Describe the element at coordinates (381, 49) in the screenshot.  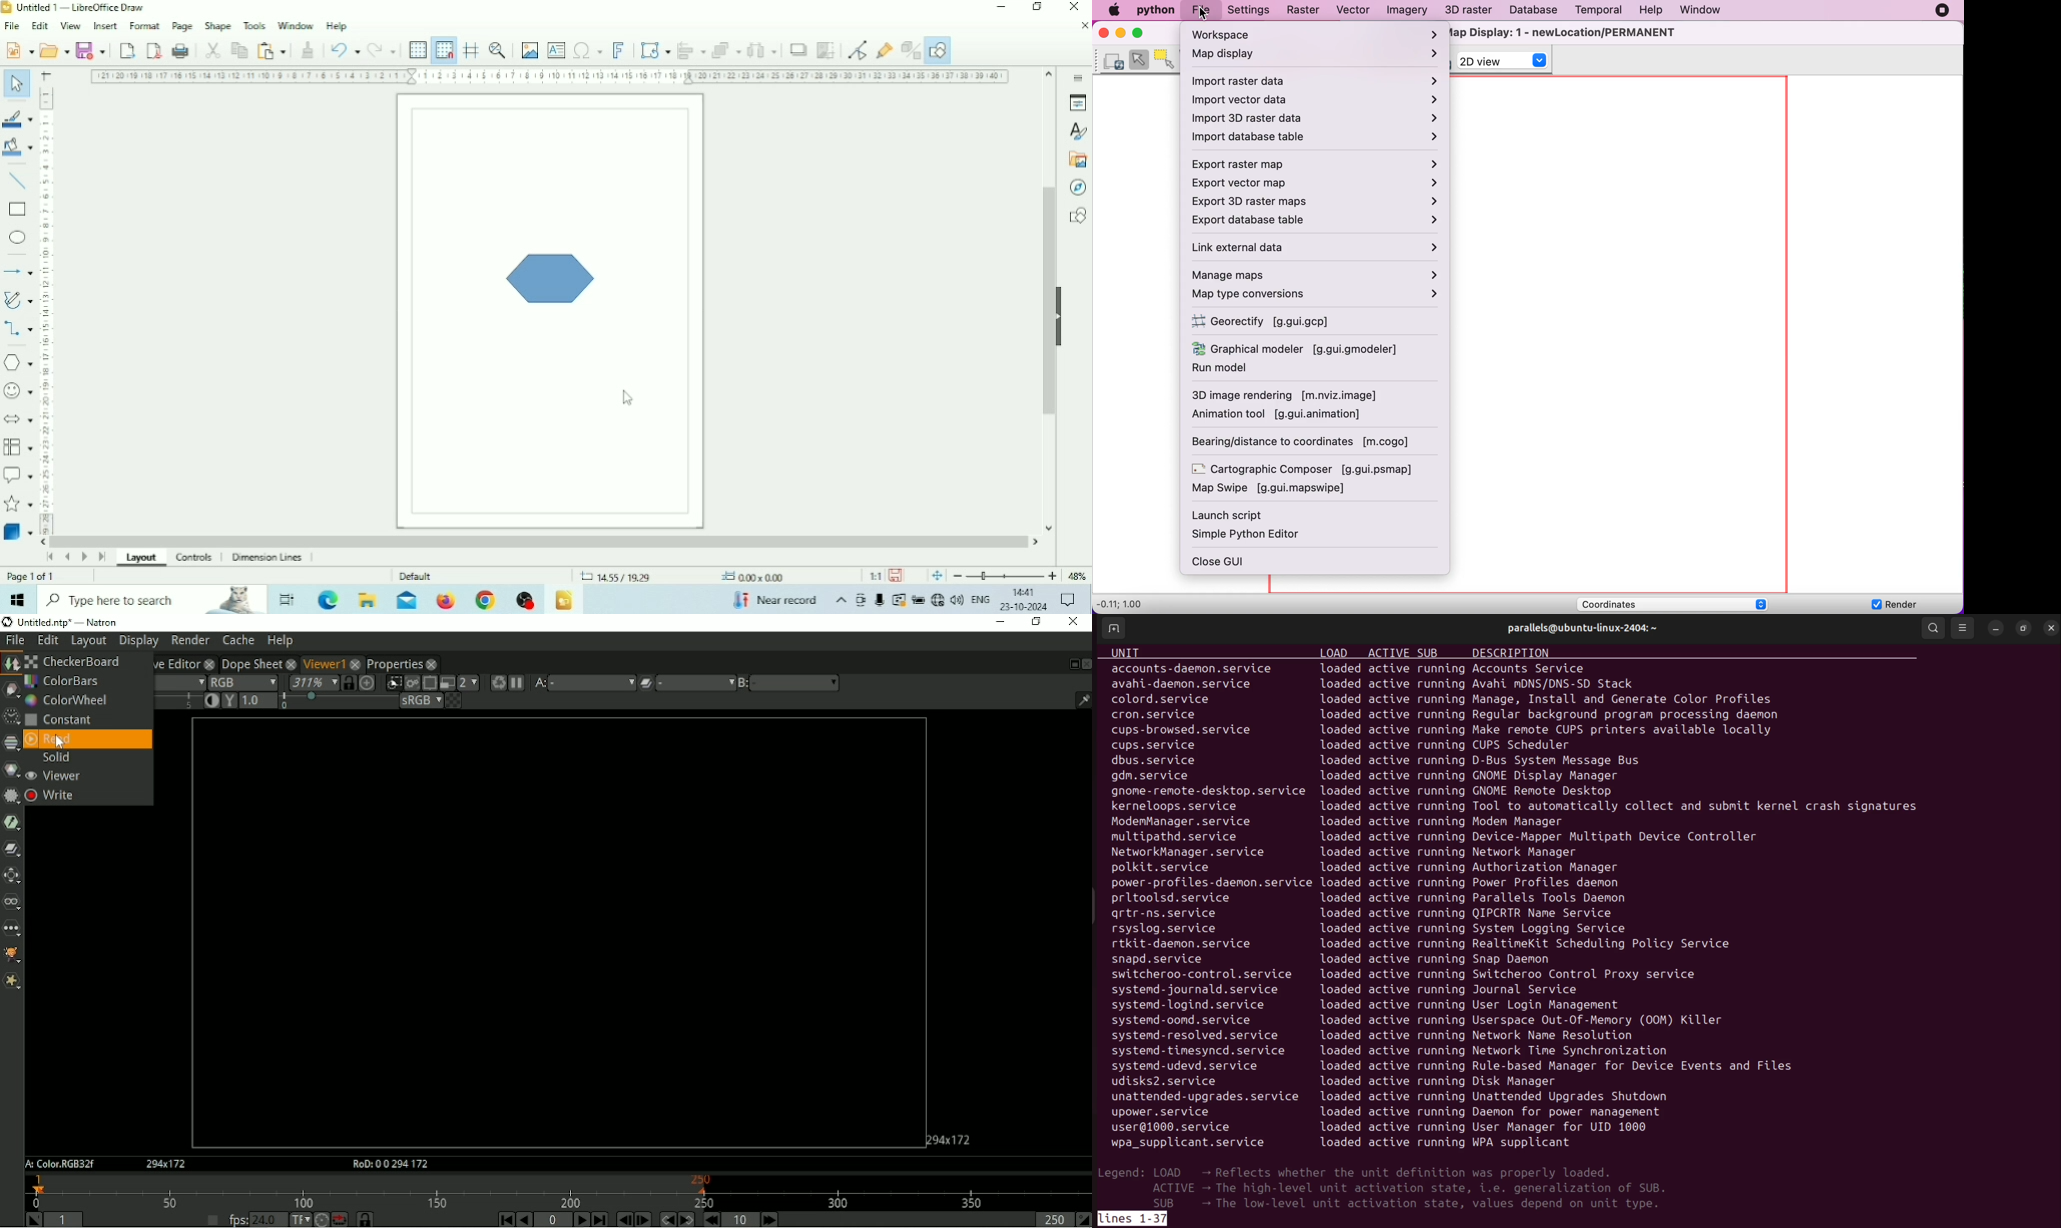
I see `Redo` at that location.